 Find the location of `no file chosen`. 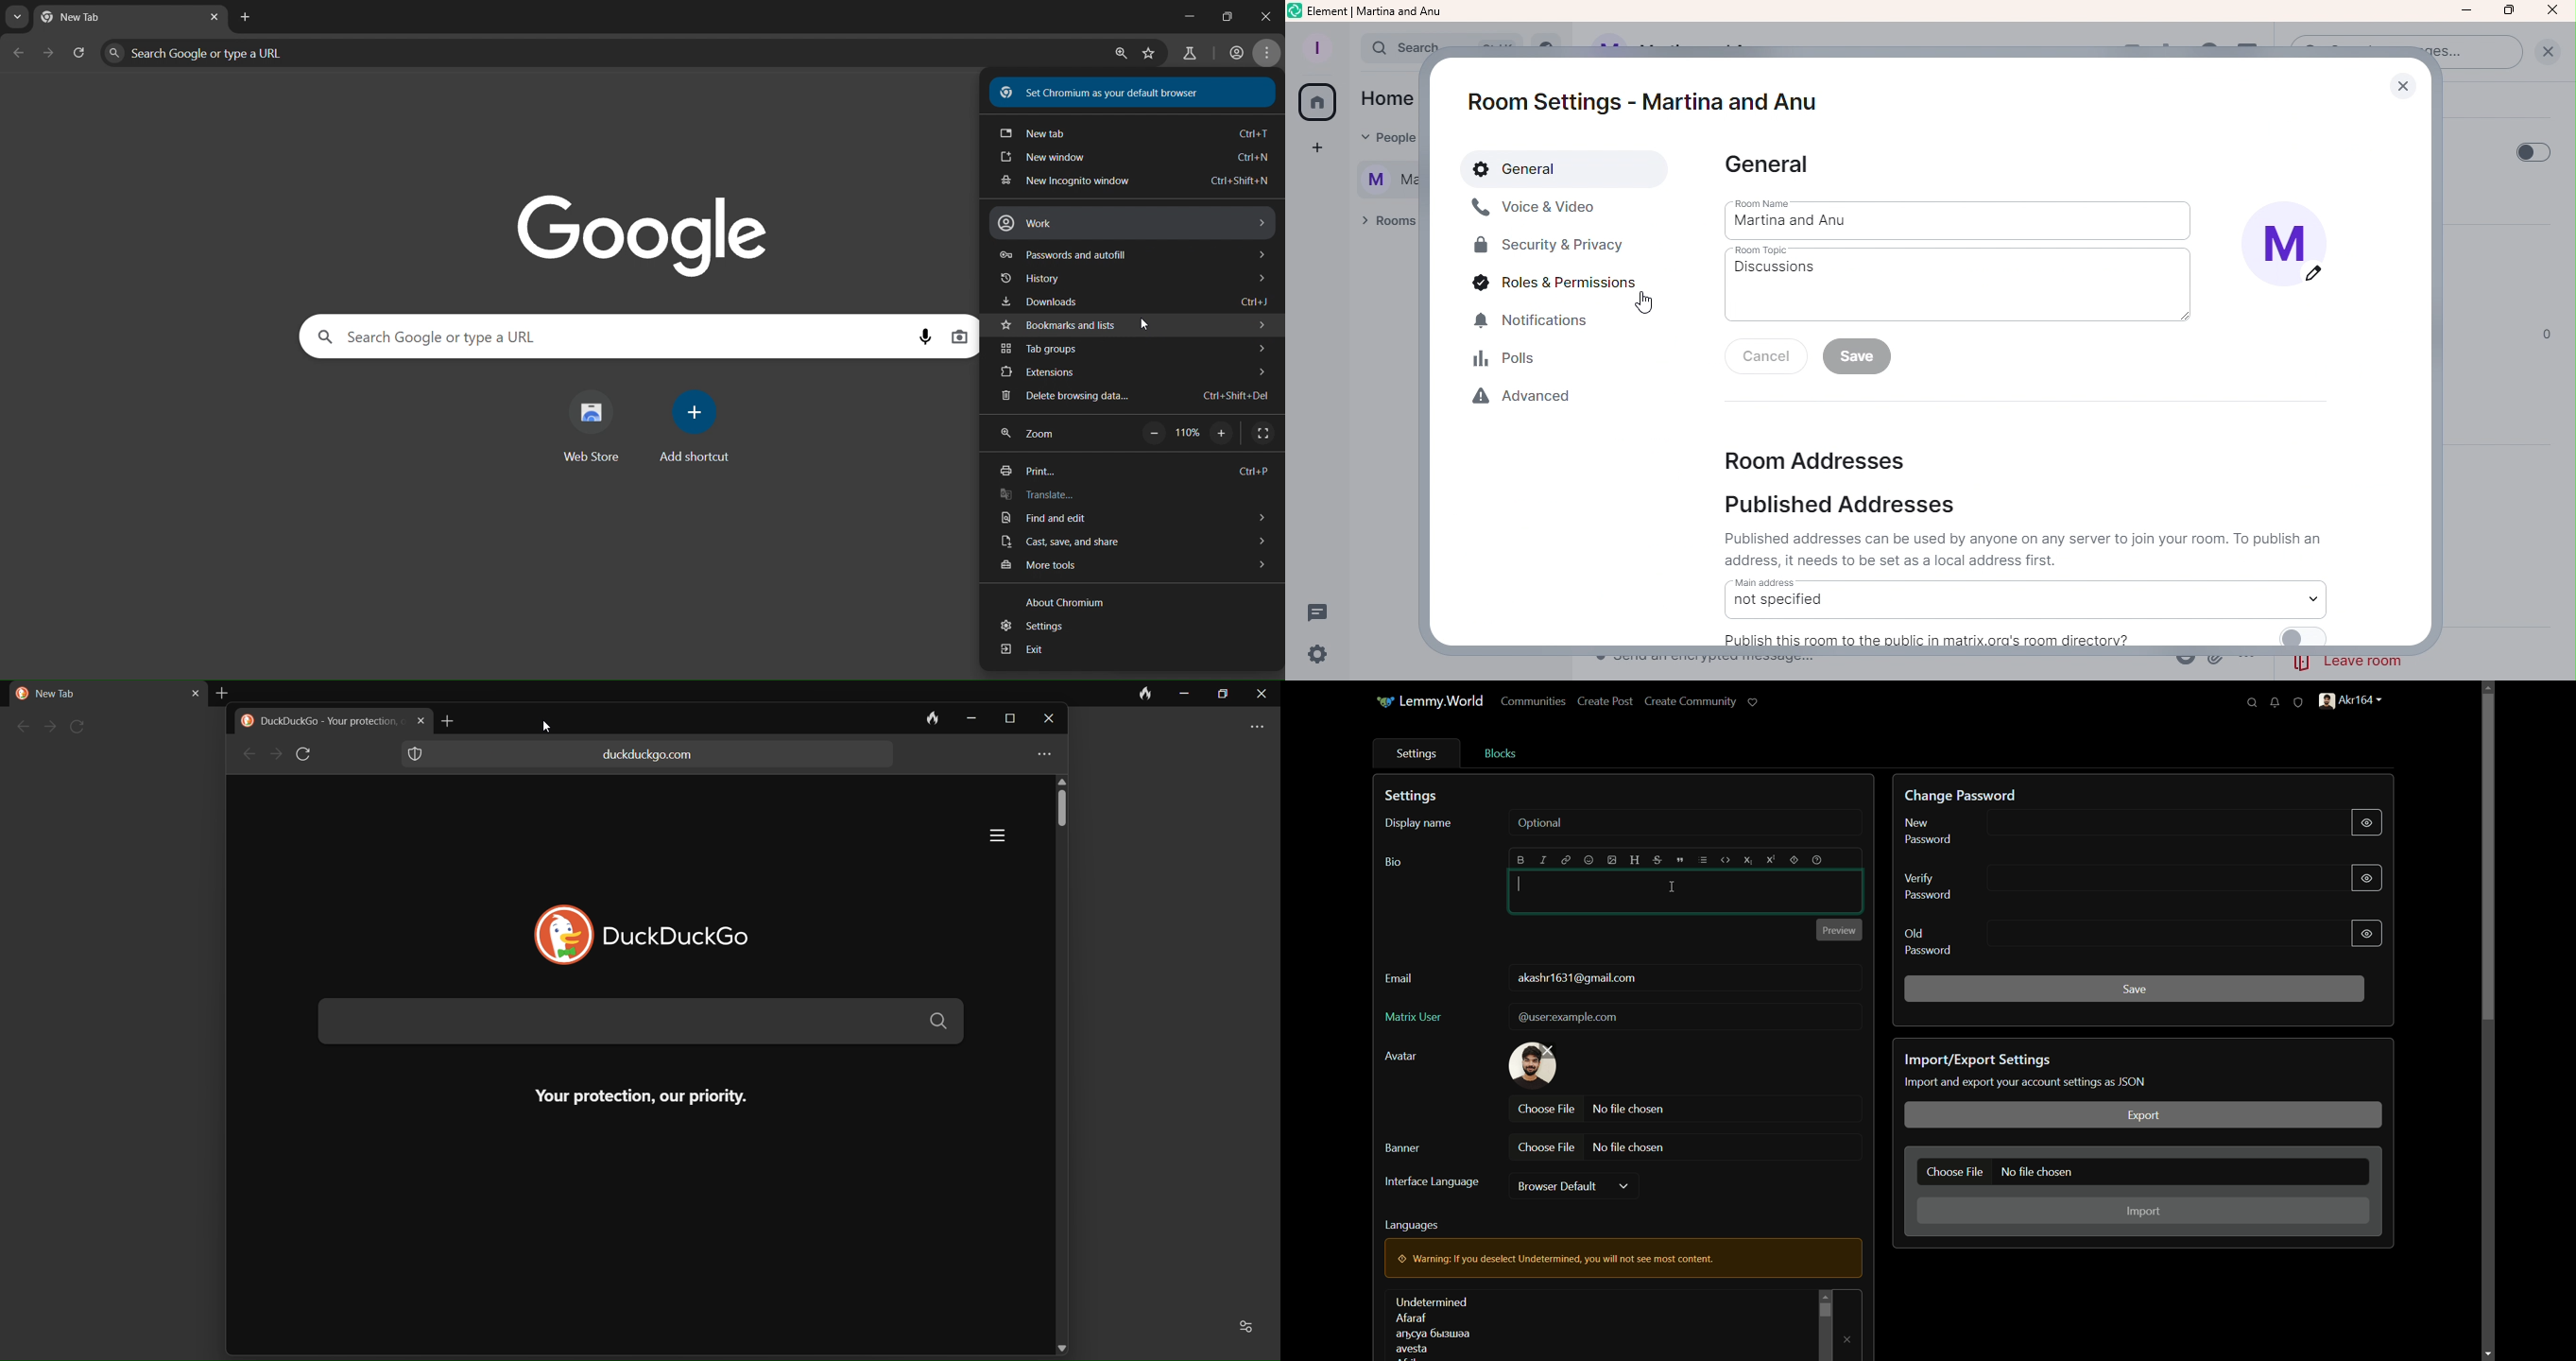

no file chosen is located at coordinates (1630, 1110).